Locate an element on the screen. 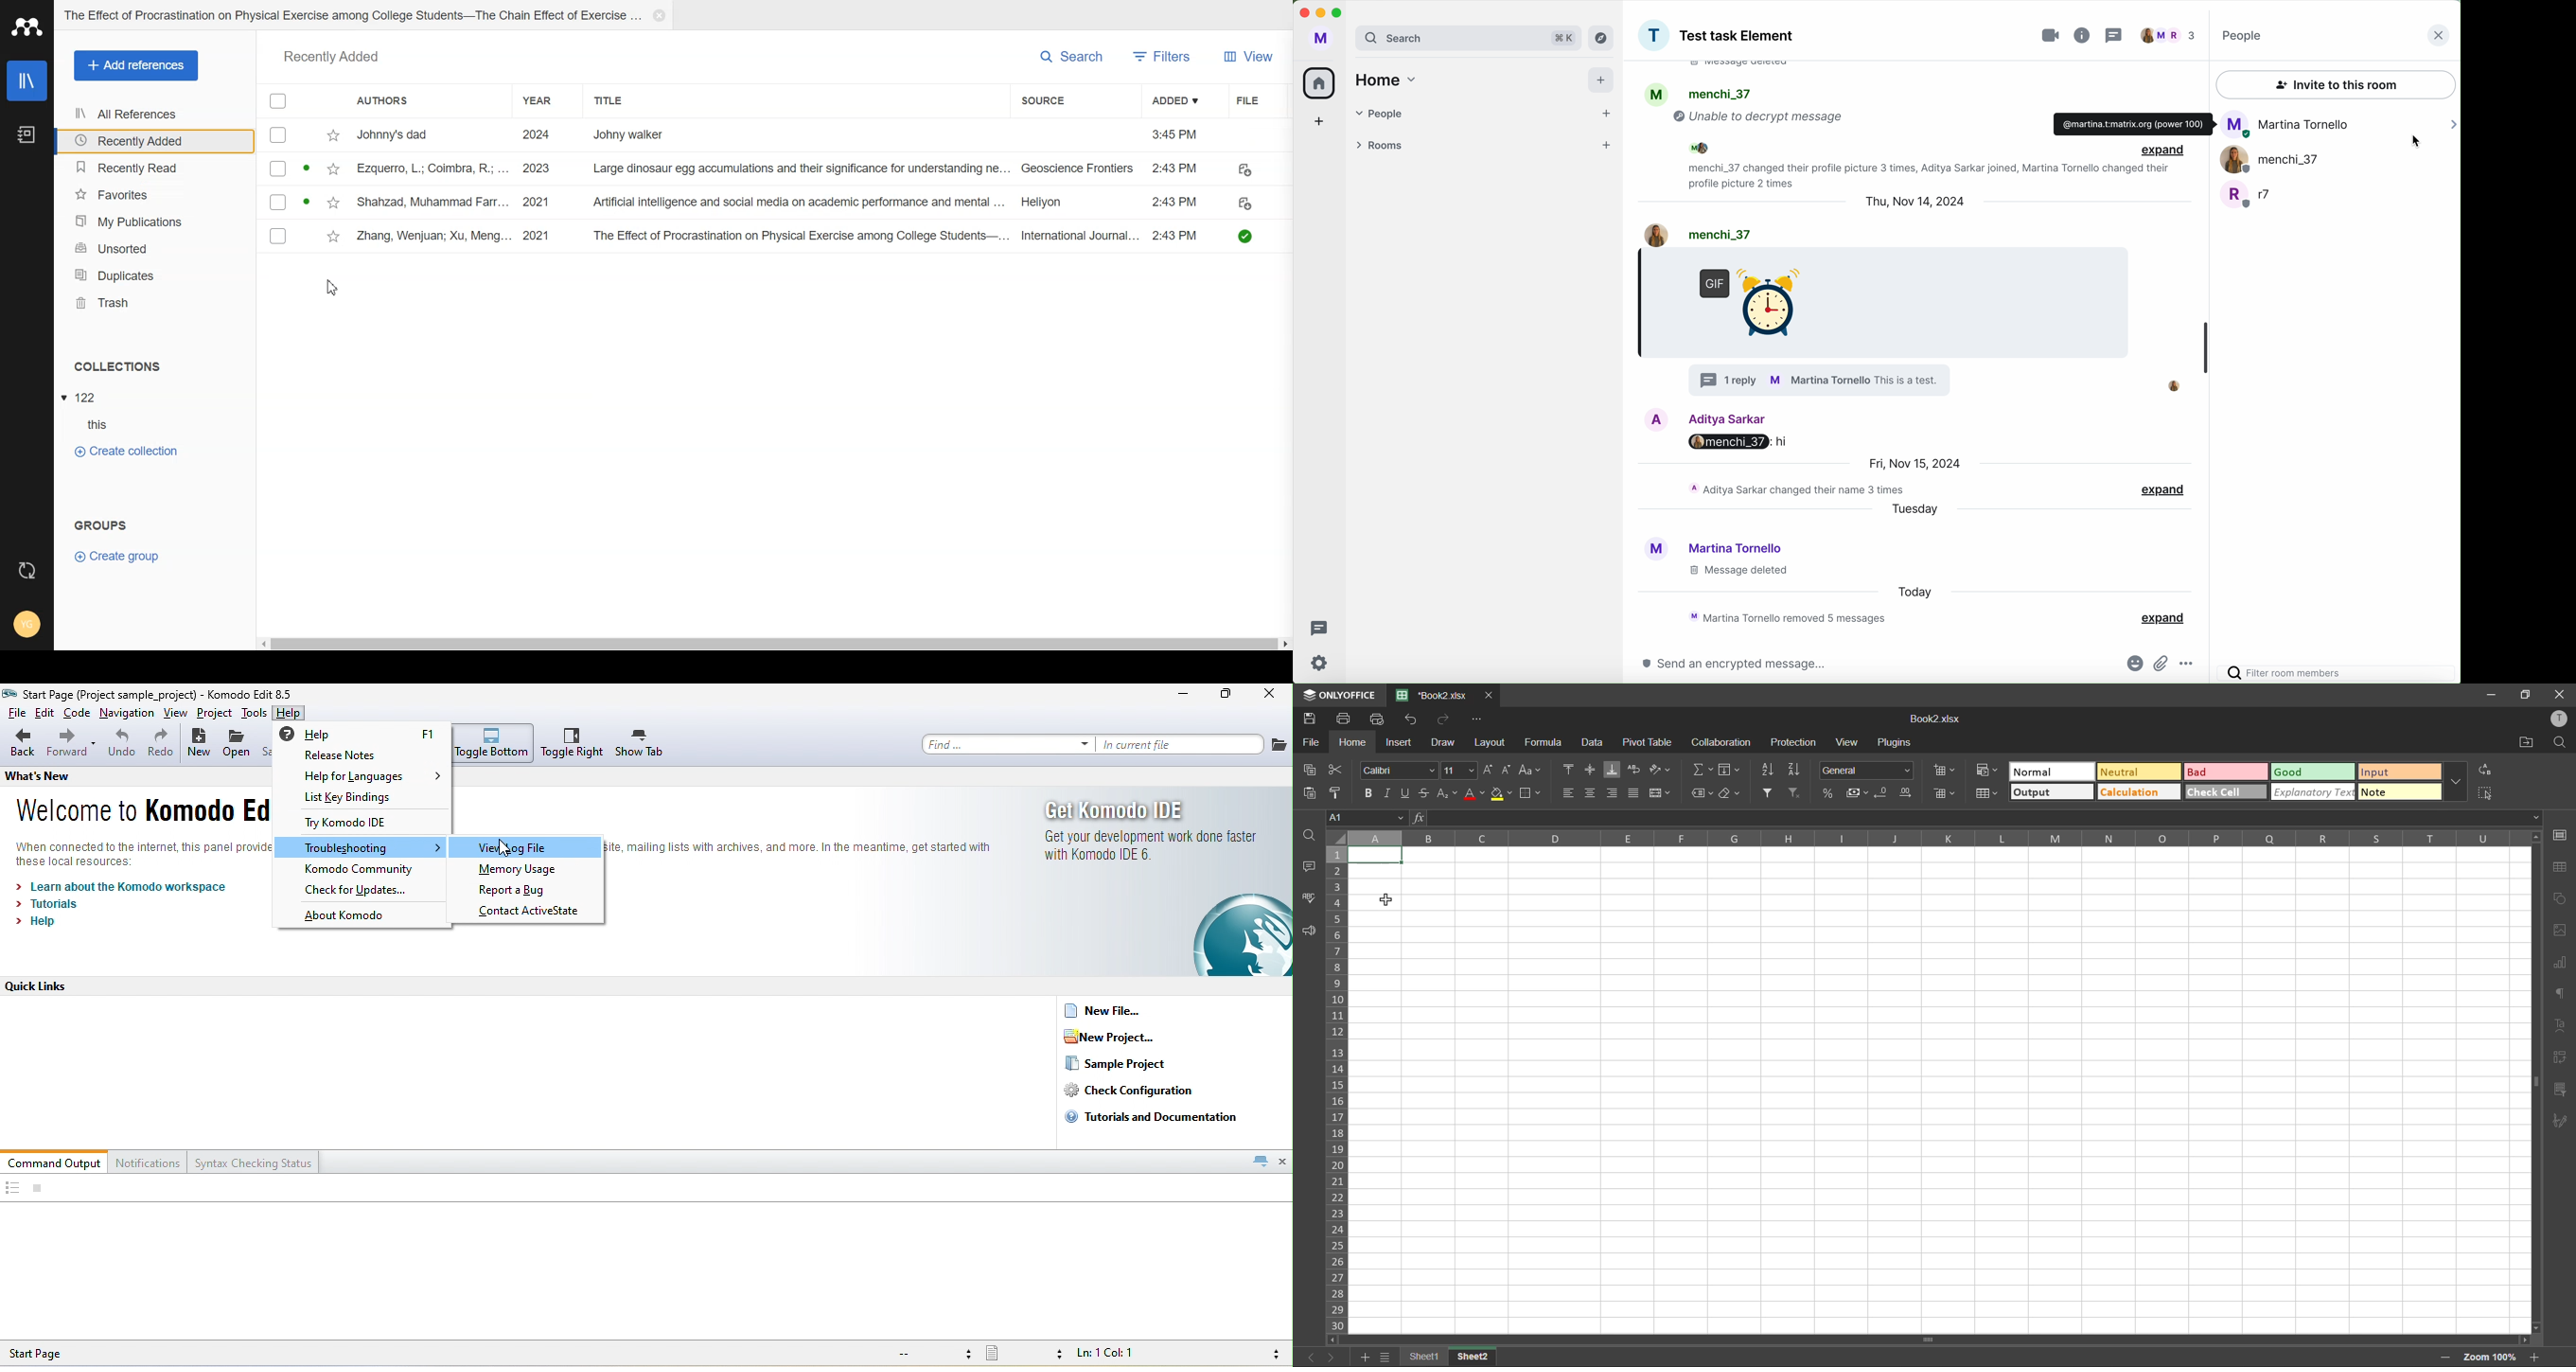 This screenshot has width=2576, height=1372. date is located at coordinates (1913, 463).